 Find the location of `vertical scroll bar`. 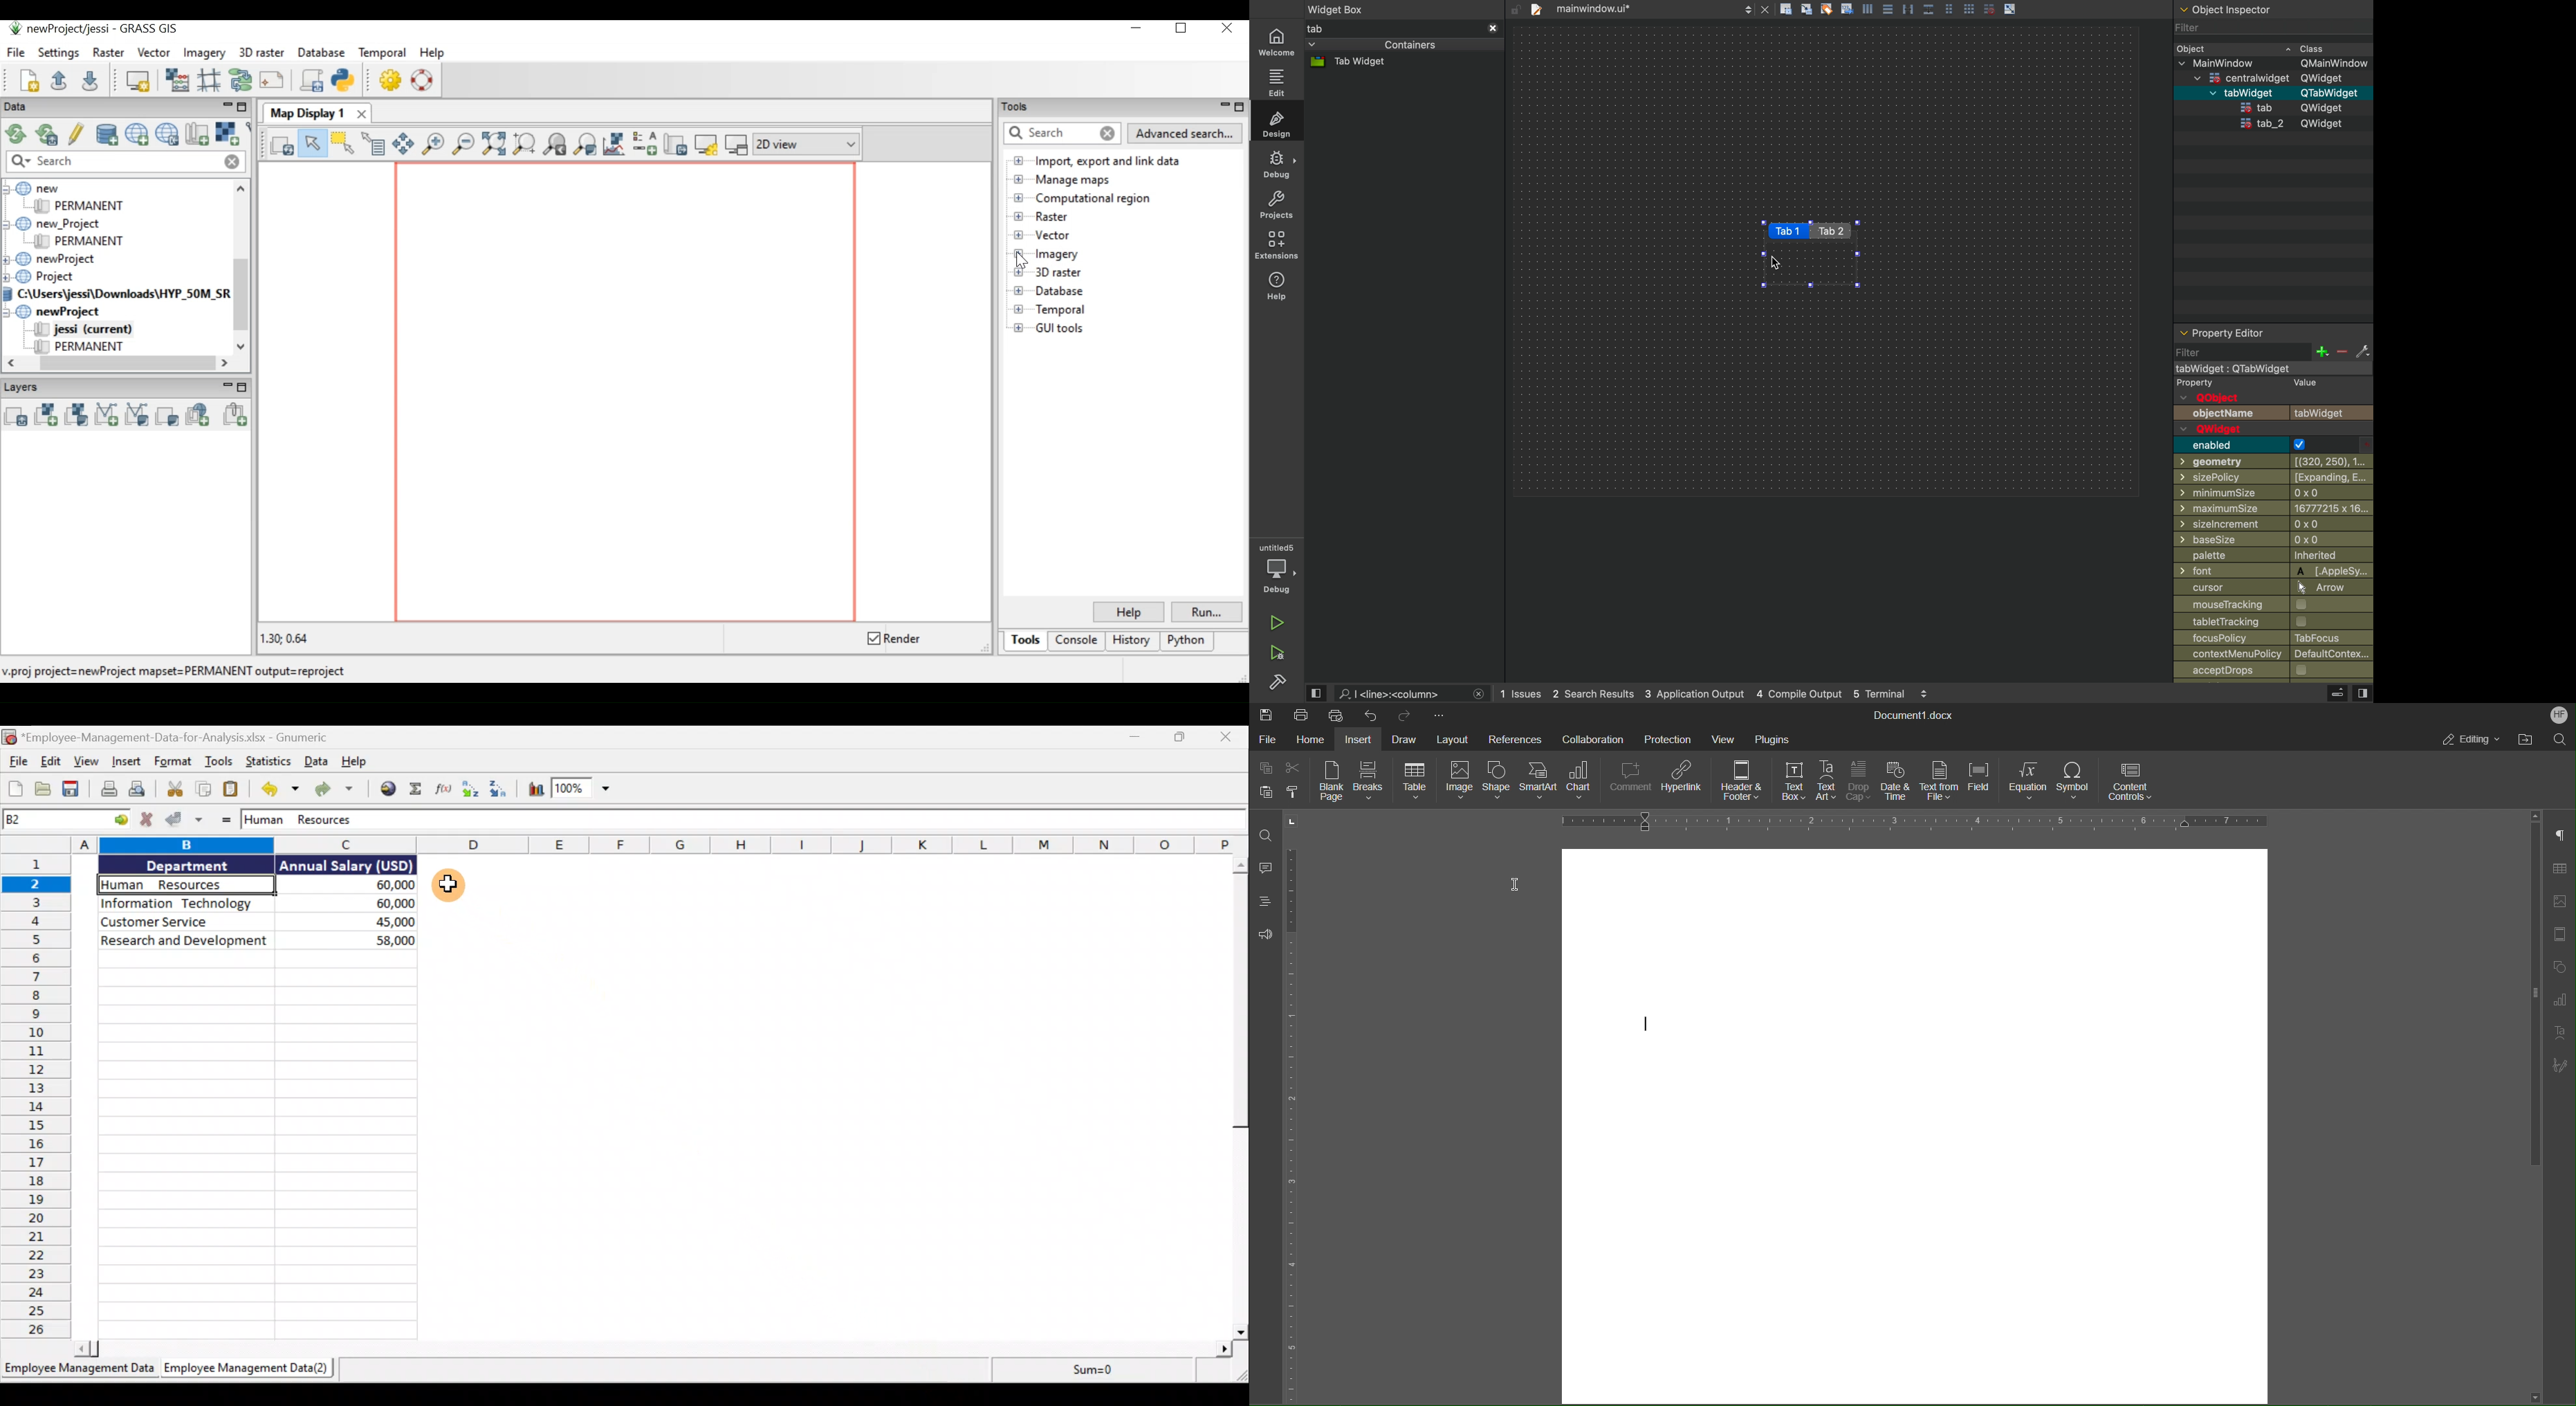

vertical scroll bar is located at coordinates (2530, 992).